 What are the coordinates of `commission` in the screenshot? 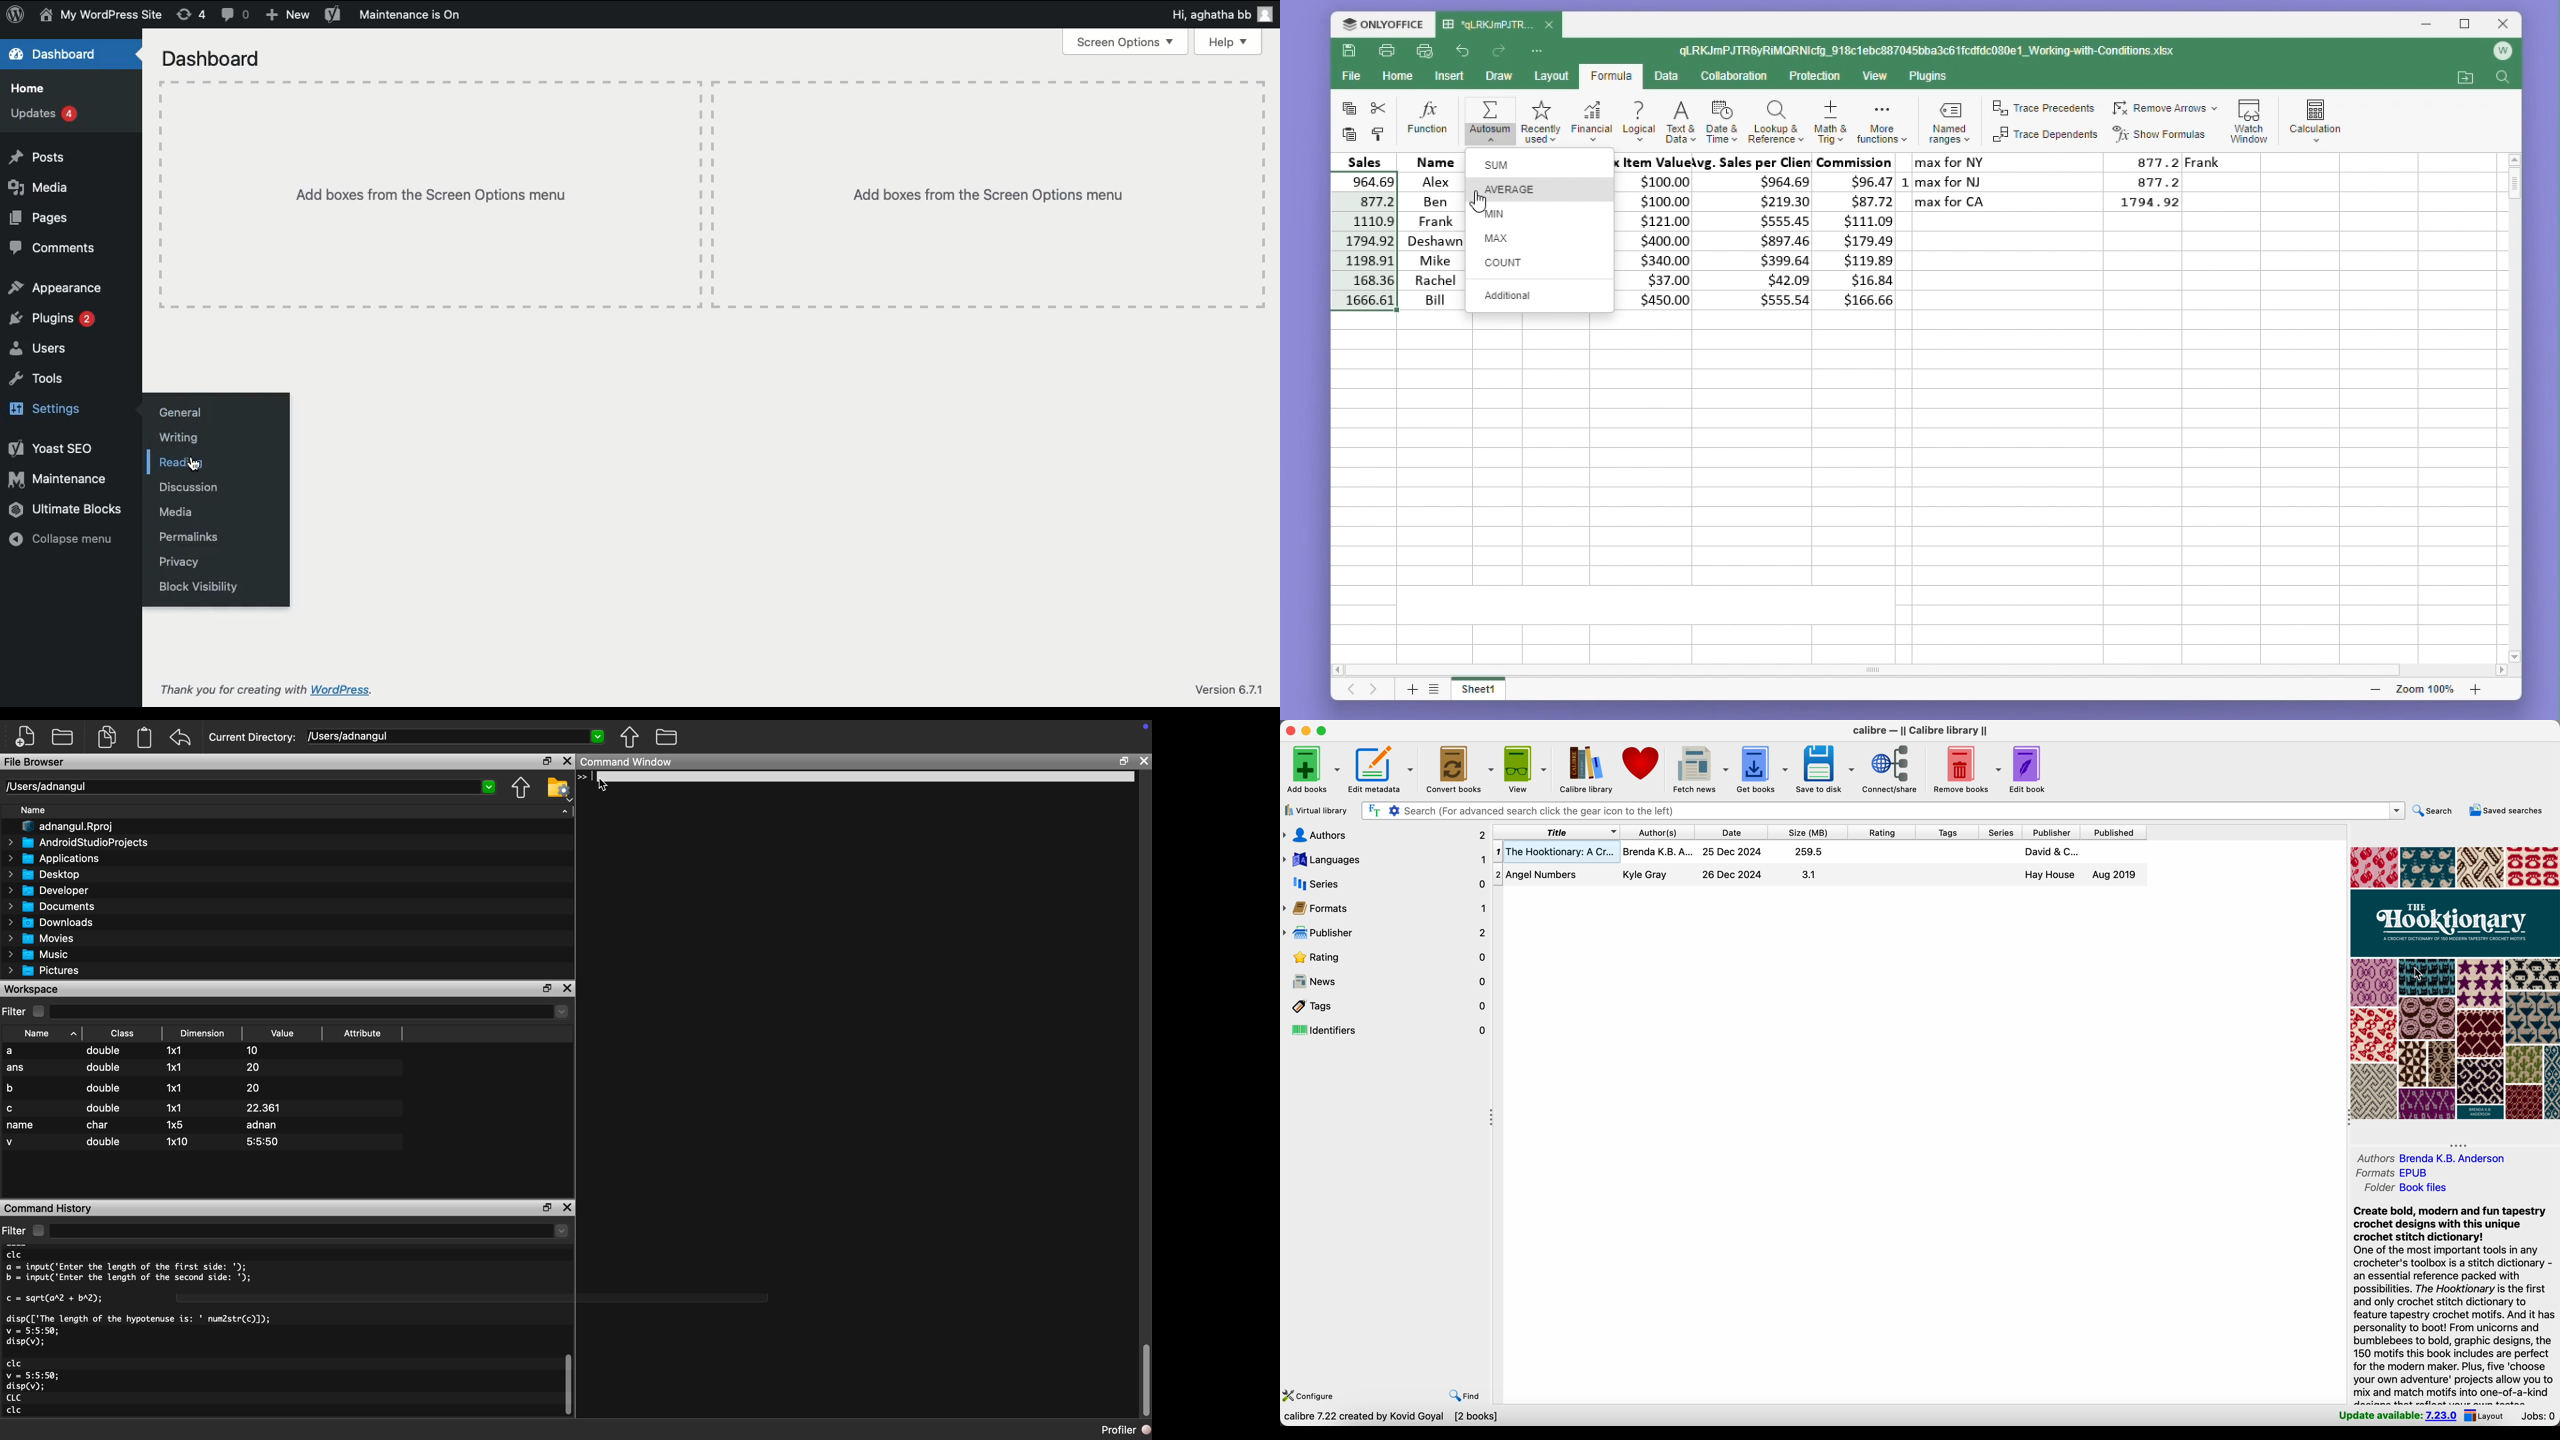 It's located at (1859, 231).